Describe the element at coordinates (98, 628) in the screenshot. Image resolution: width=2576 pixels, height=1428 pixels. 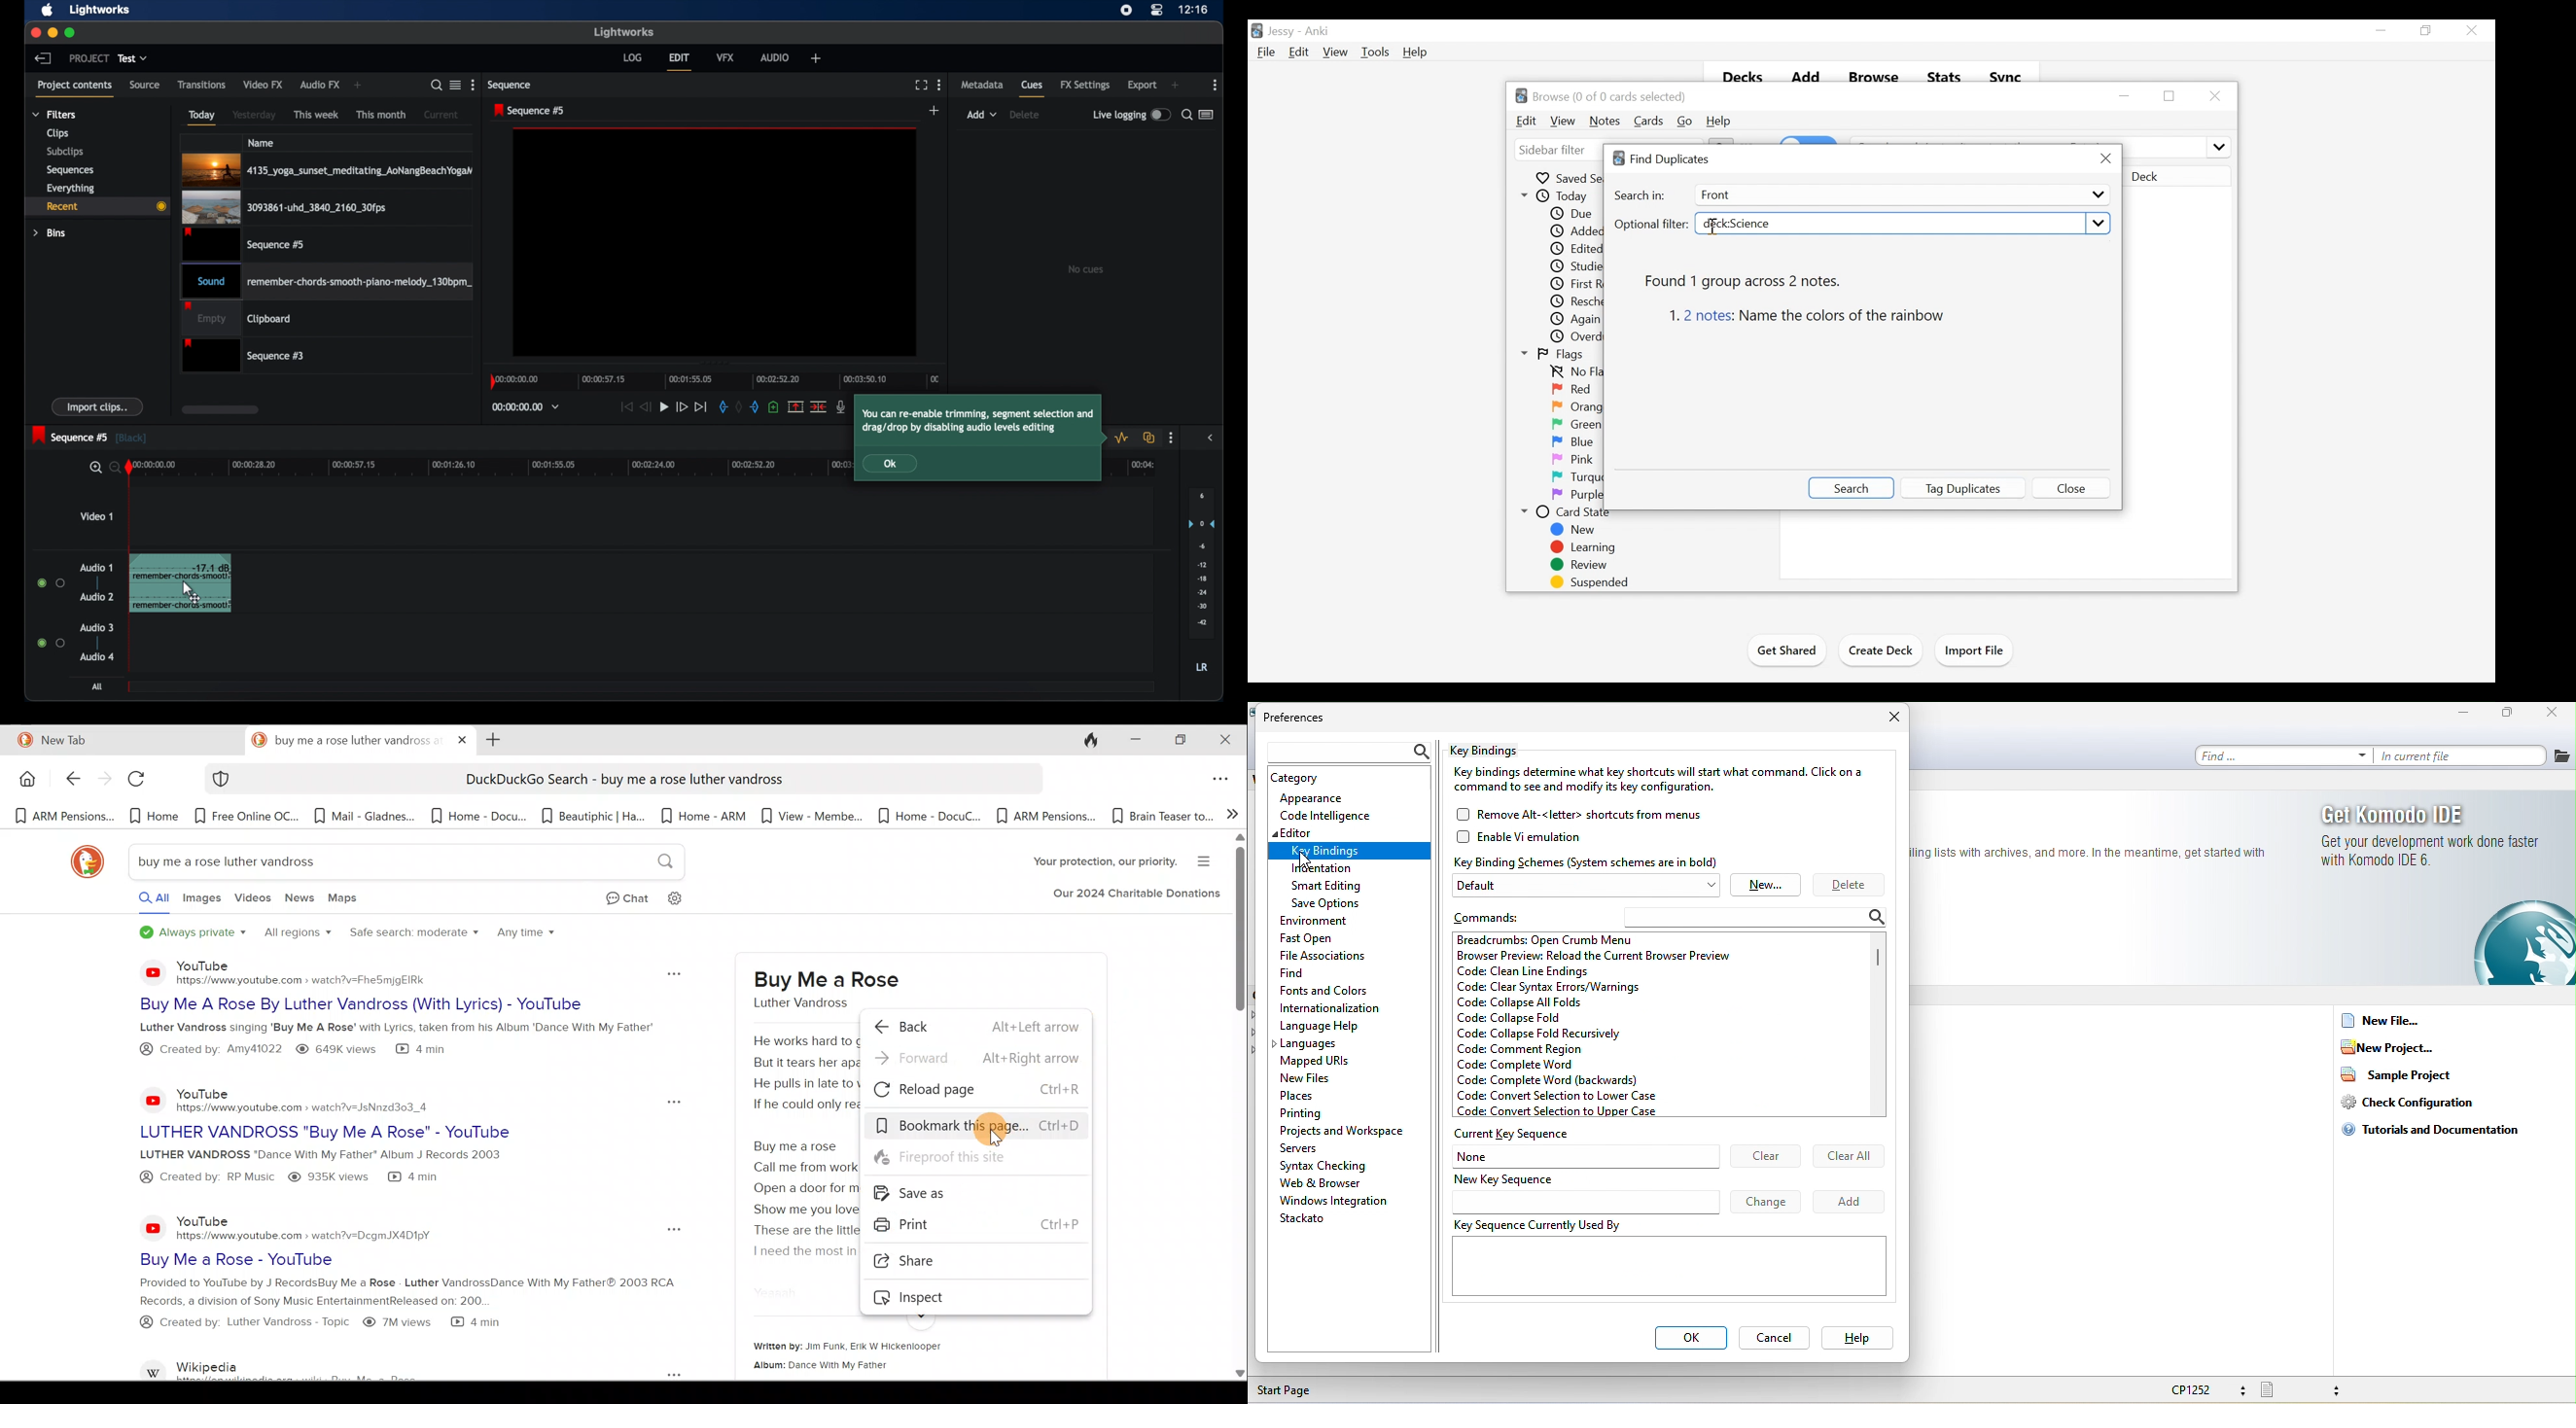
I see `audio 3` at that location.